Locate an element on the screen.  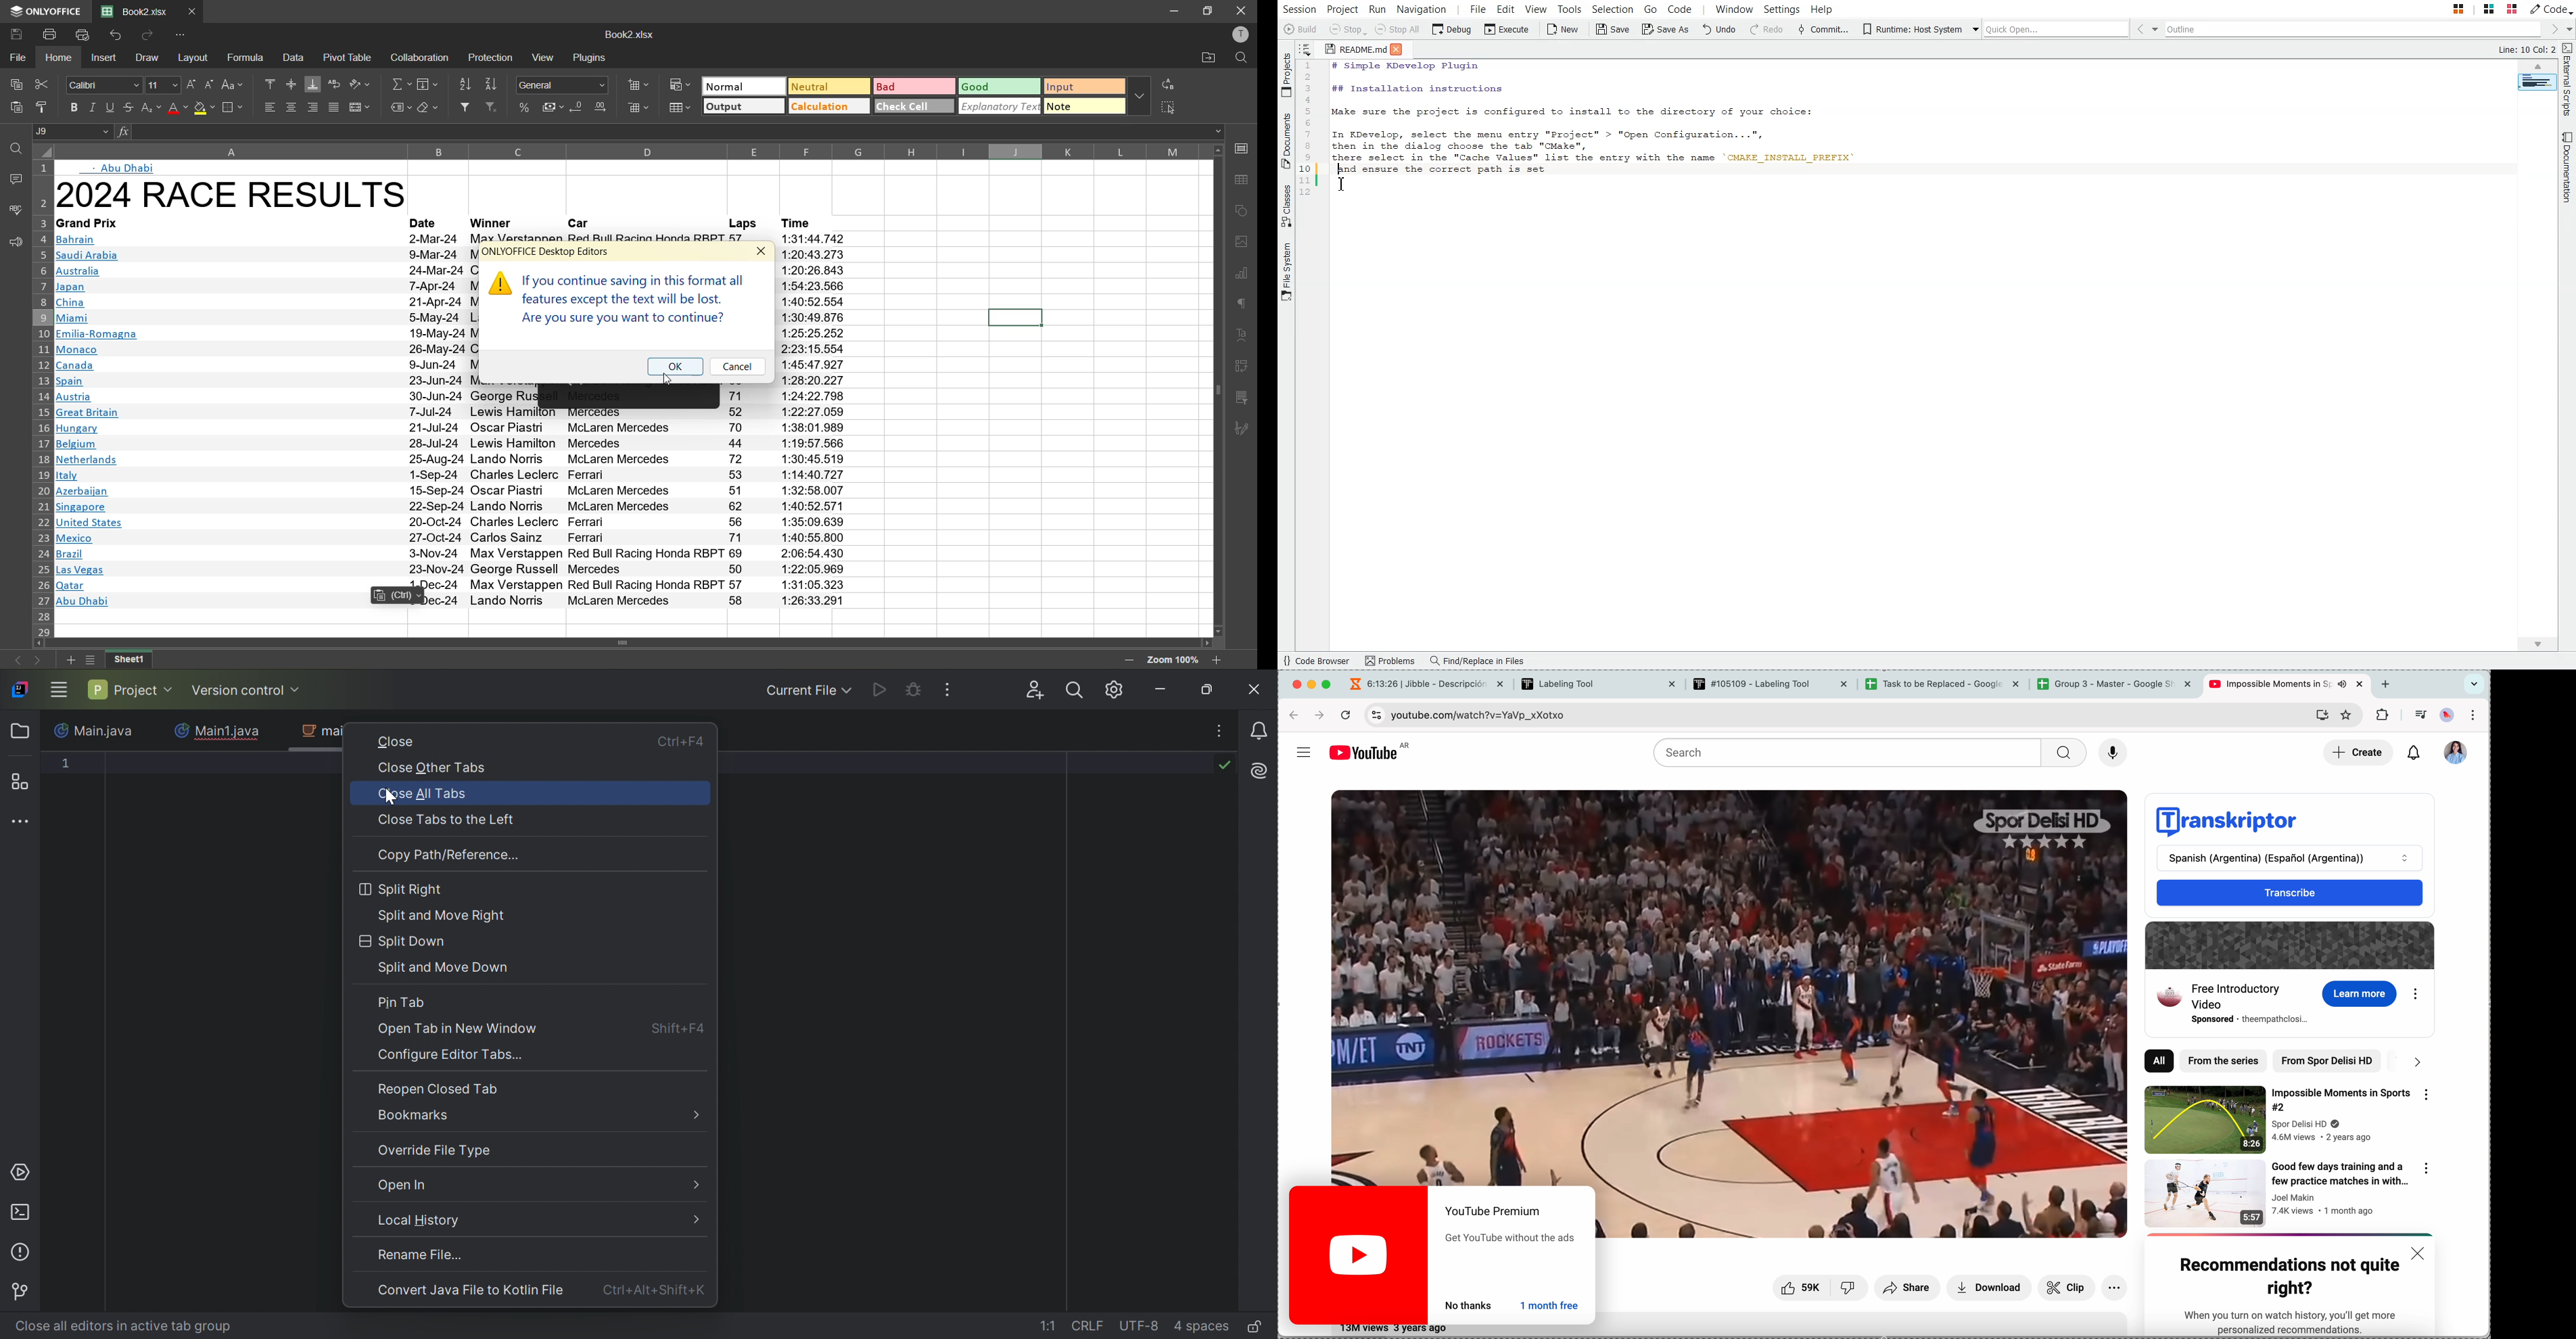
foward is located at coordinates (1322, 715).